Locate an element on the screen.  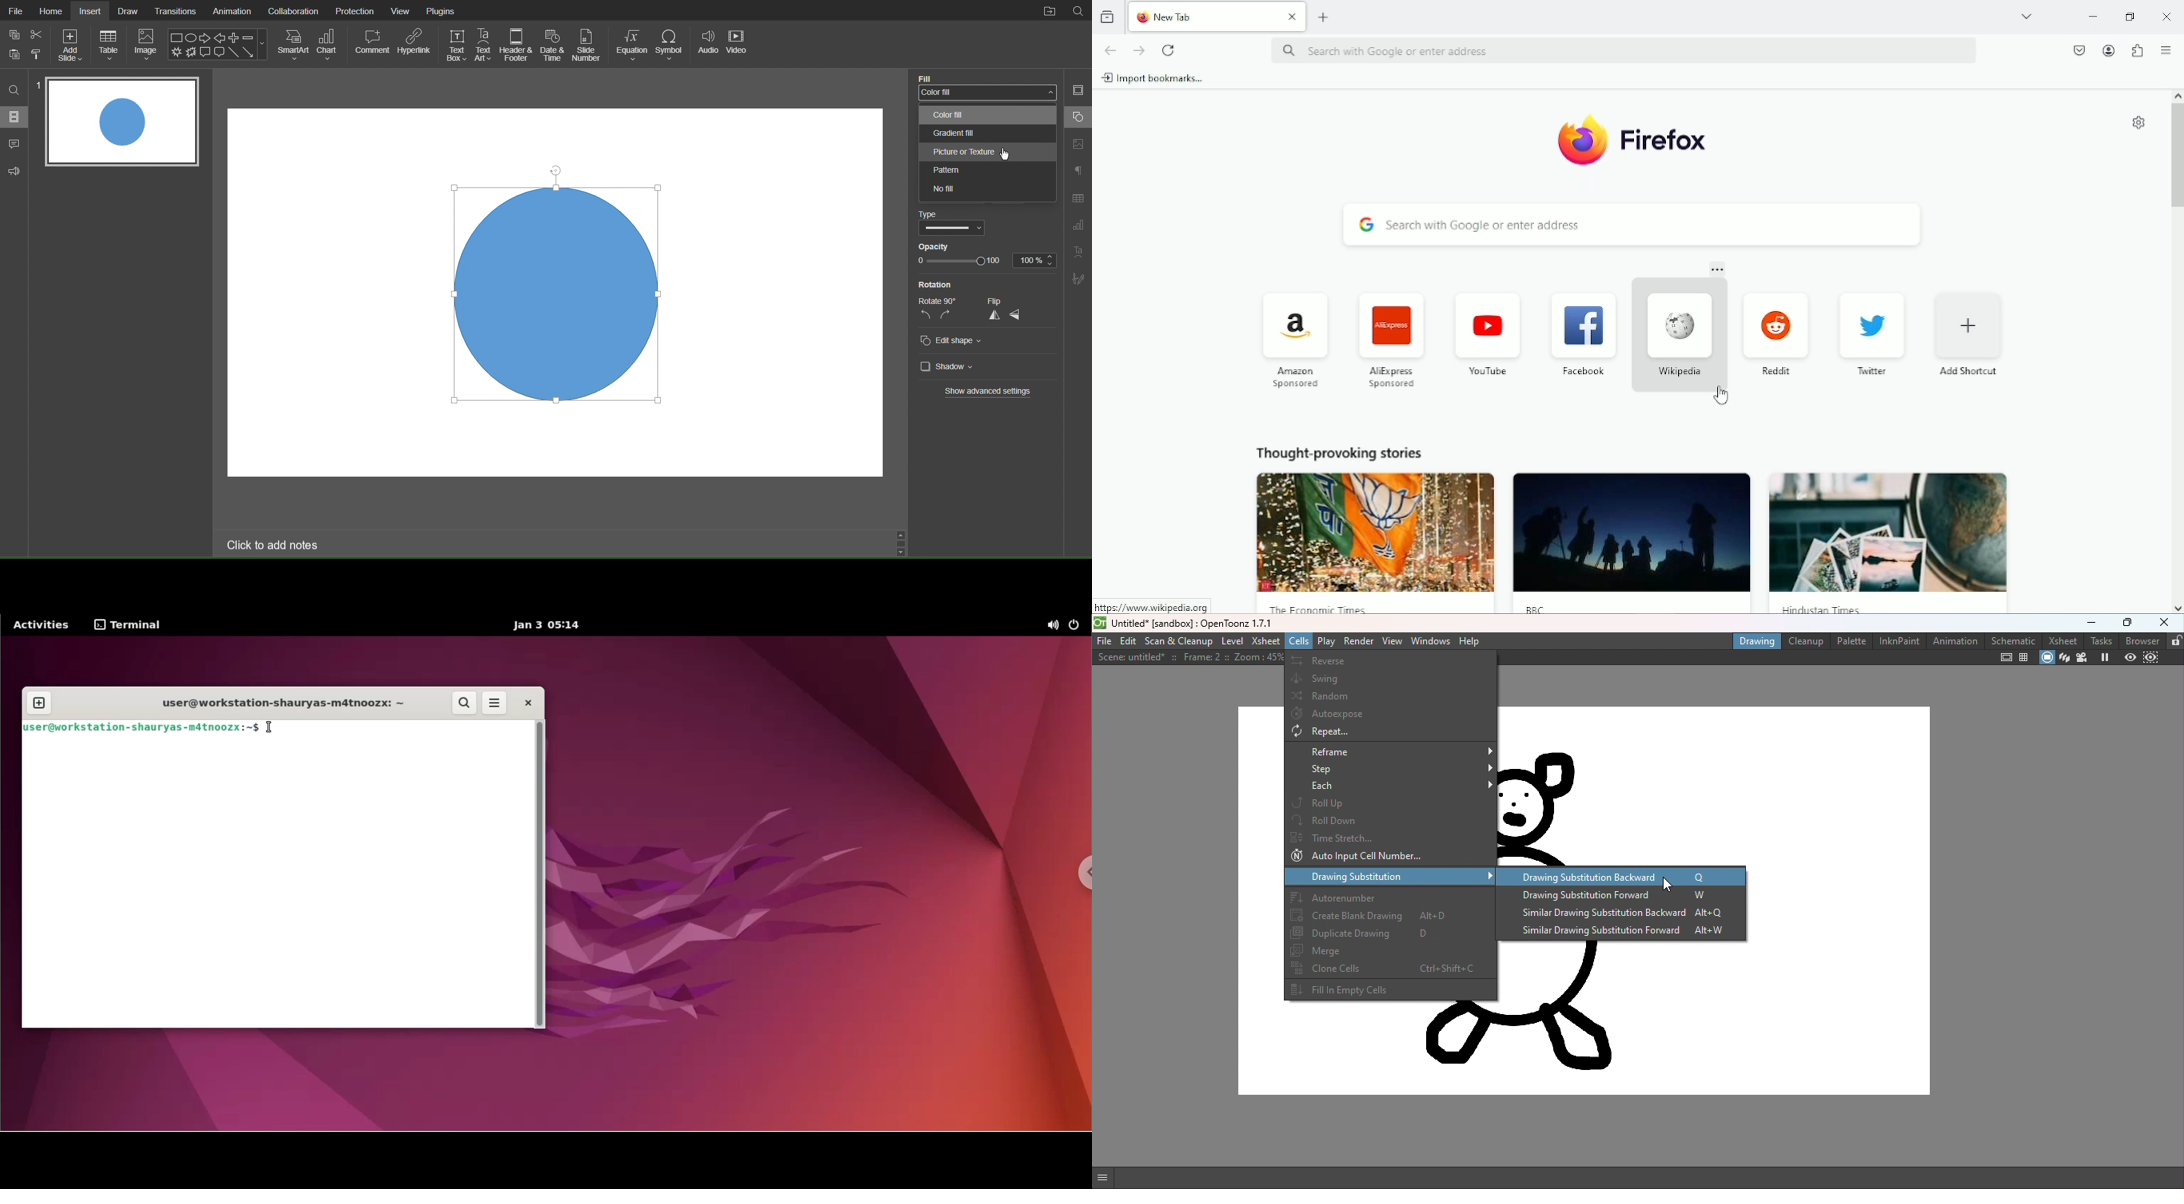
Logo is located at coordinates (1579, 138).